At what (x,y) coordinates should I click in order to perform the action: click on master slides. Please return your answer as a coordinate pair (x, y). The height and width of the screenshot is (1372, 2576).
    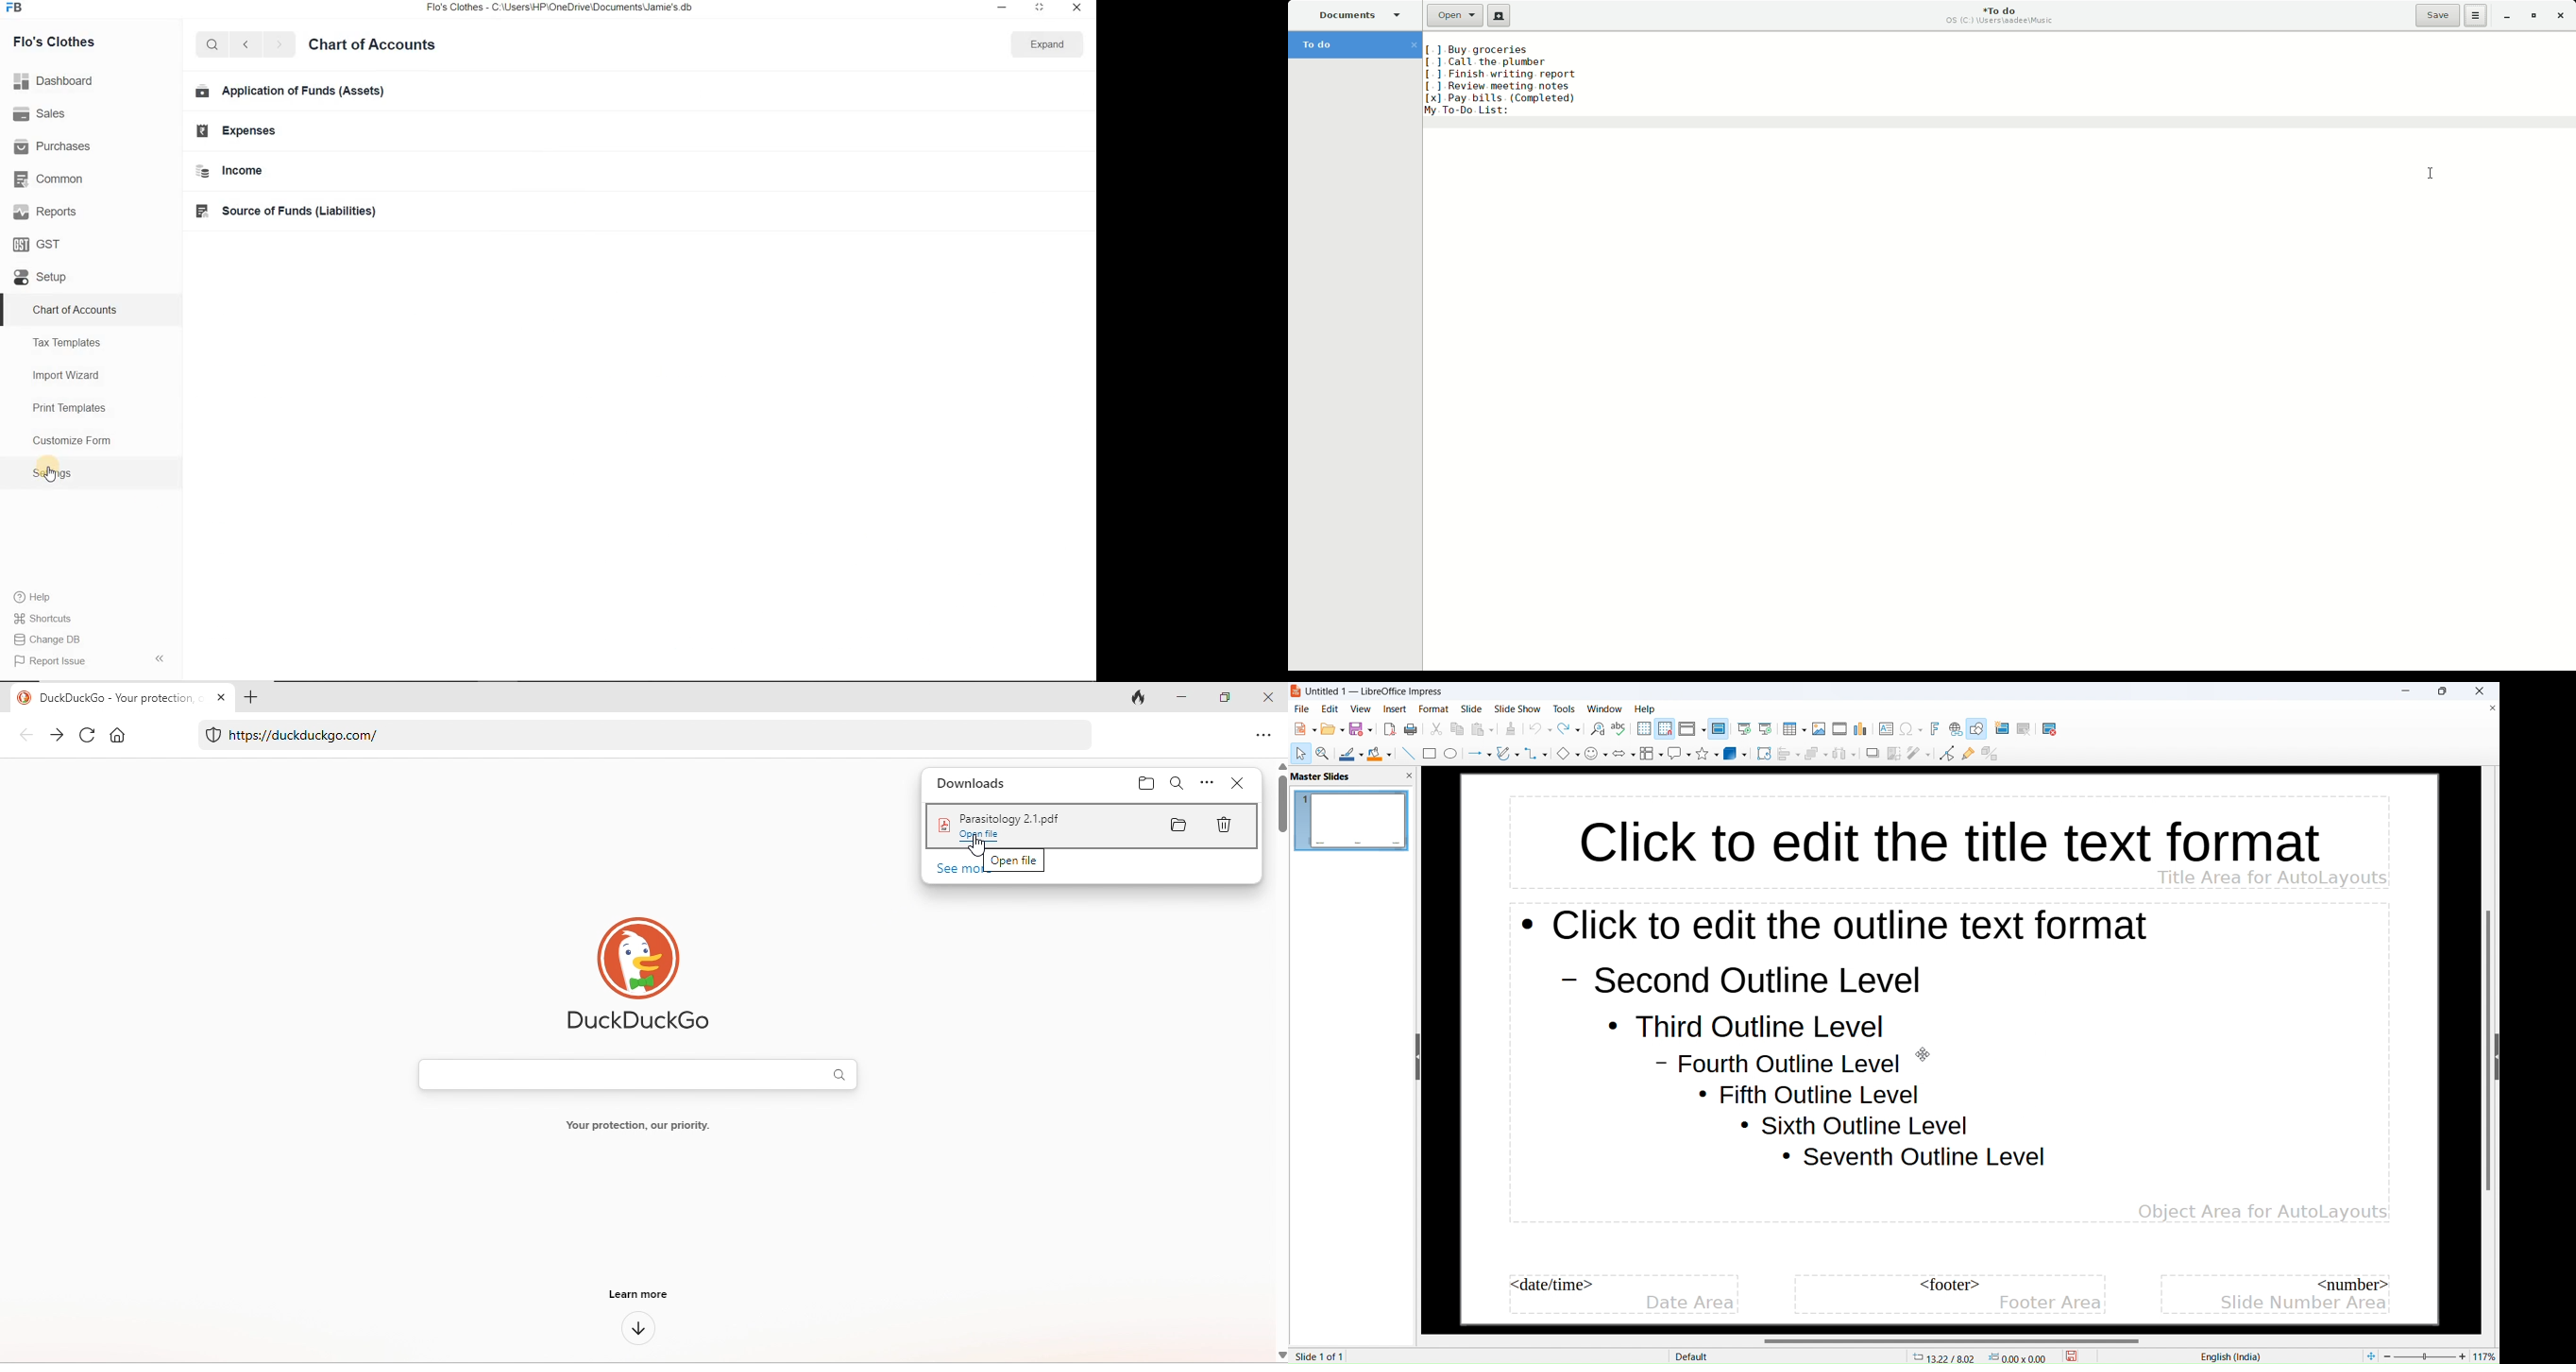
    Looking at the image, I should click on (1321, 777).